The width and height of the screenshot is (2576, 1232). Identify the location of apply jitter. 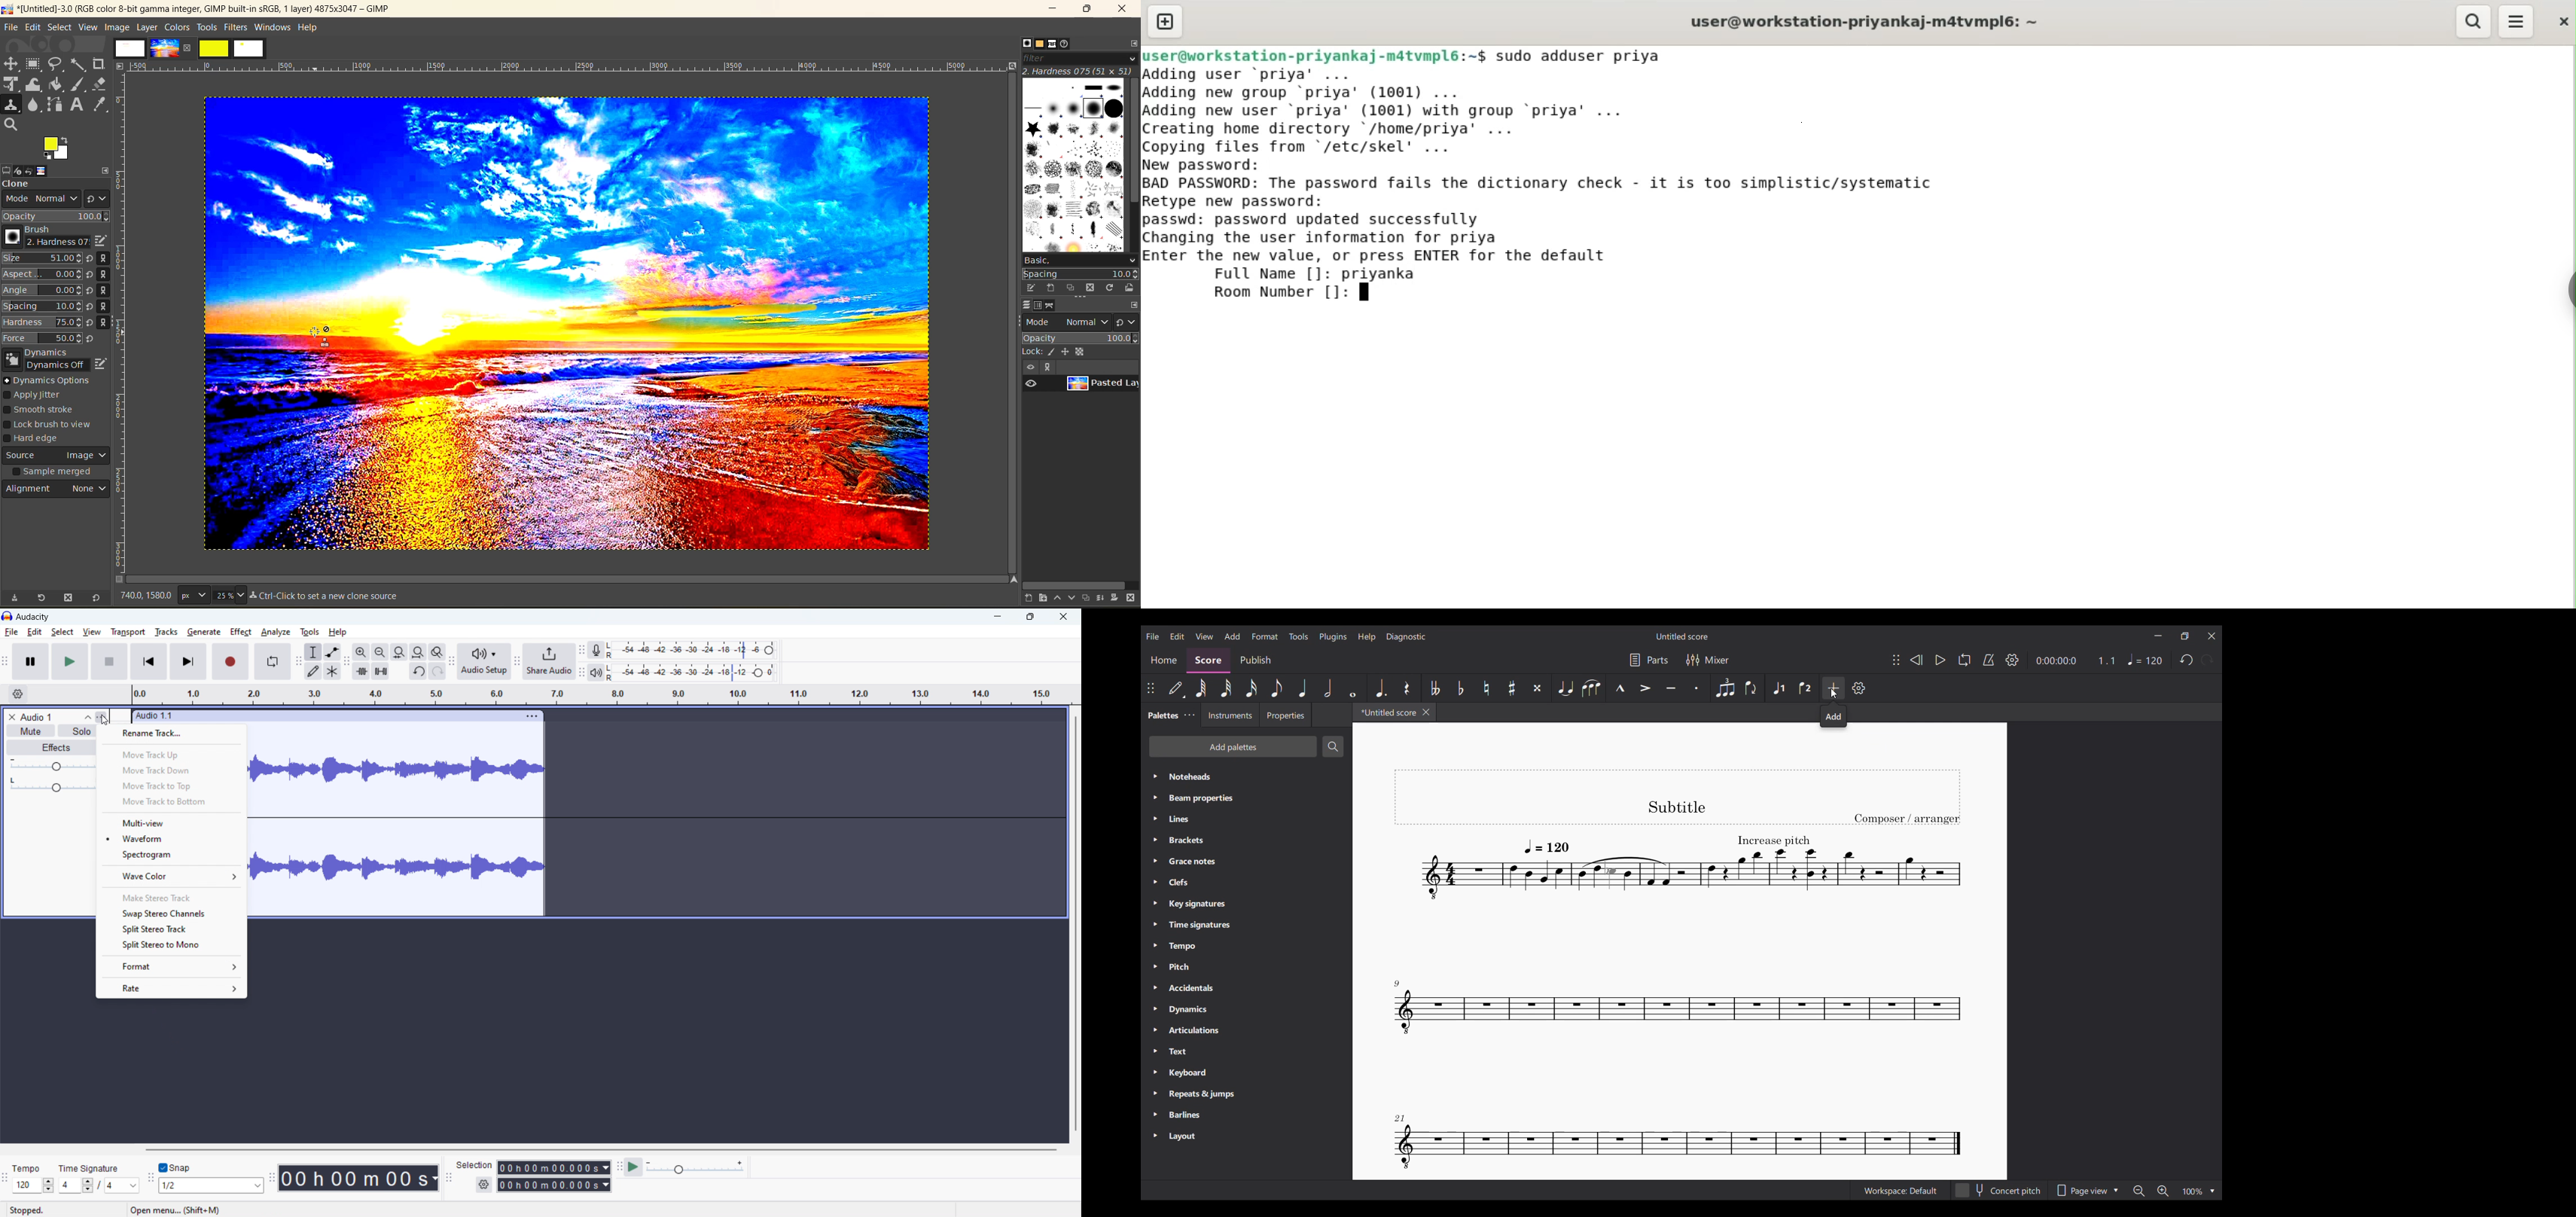
(40, 396).